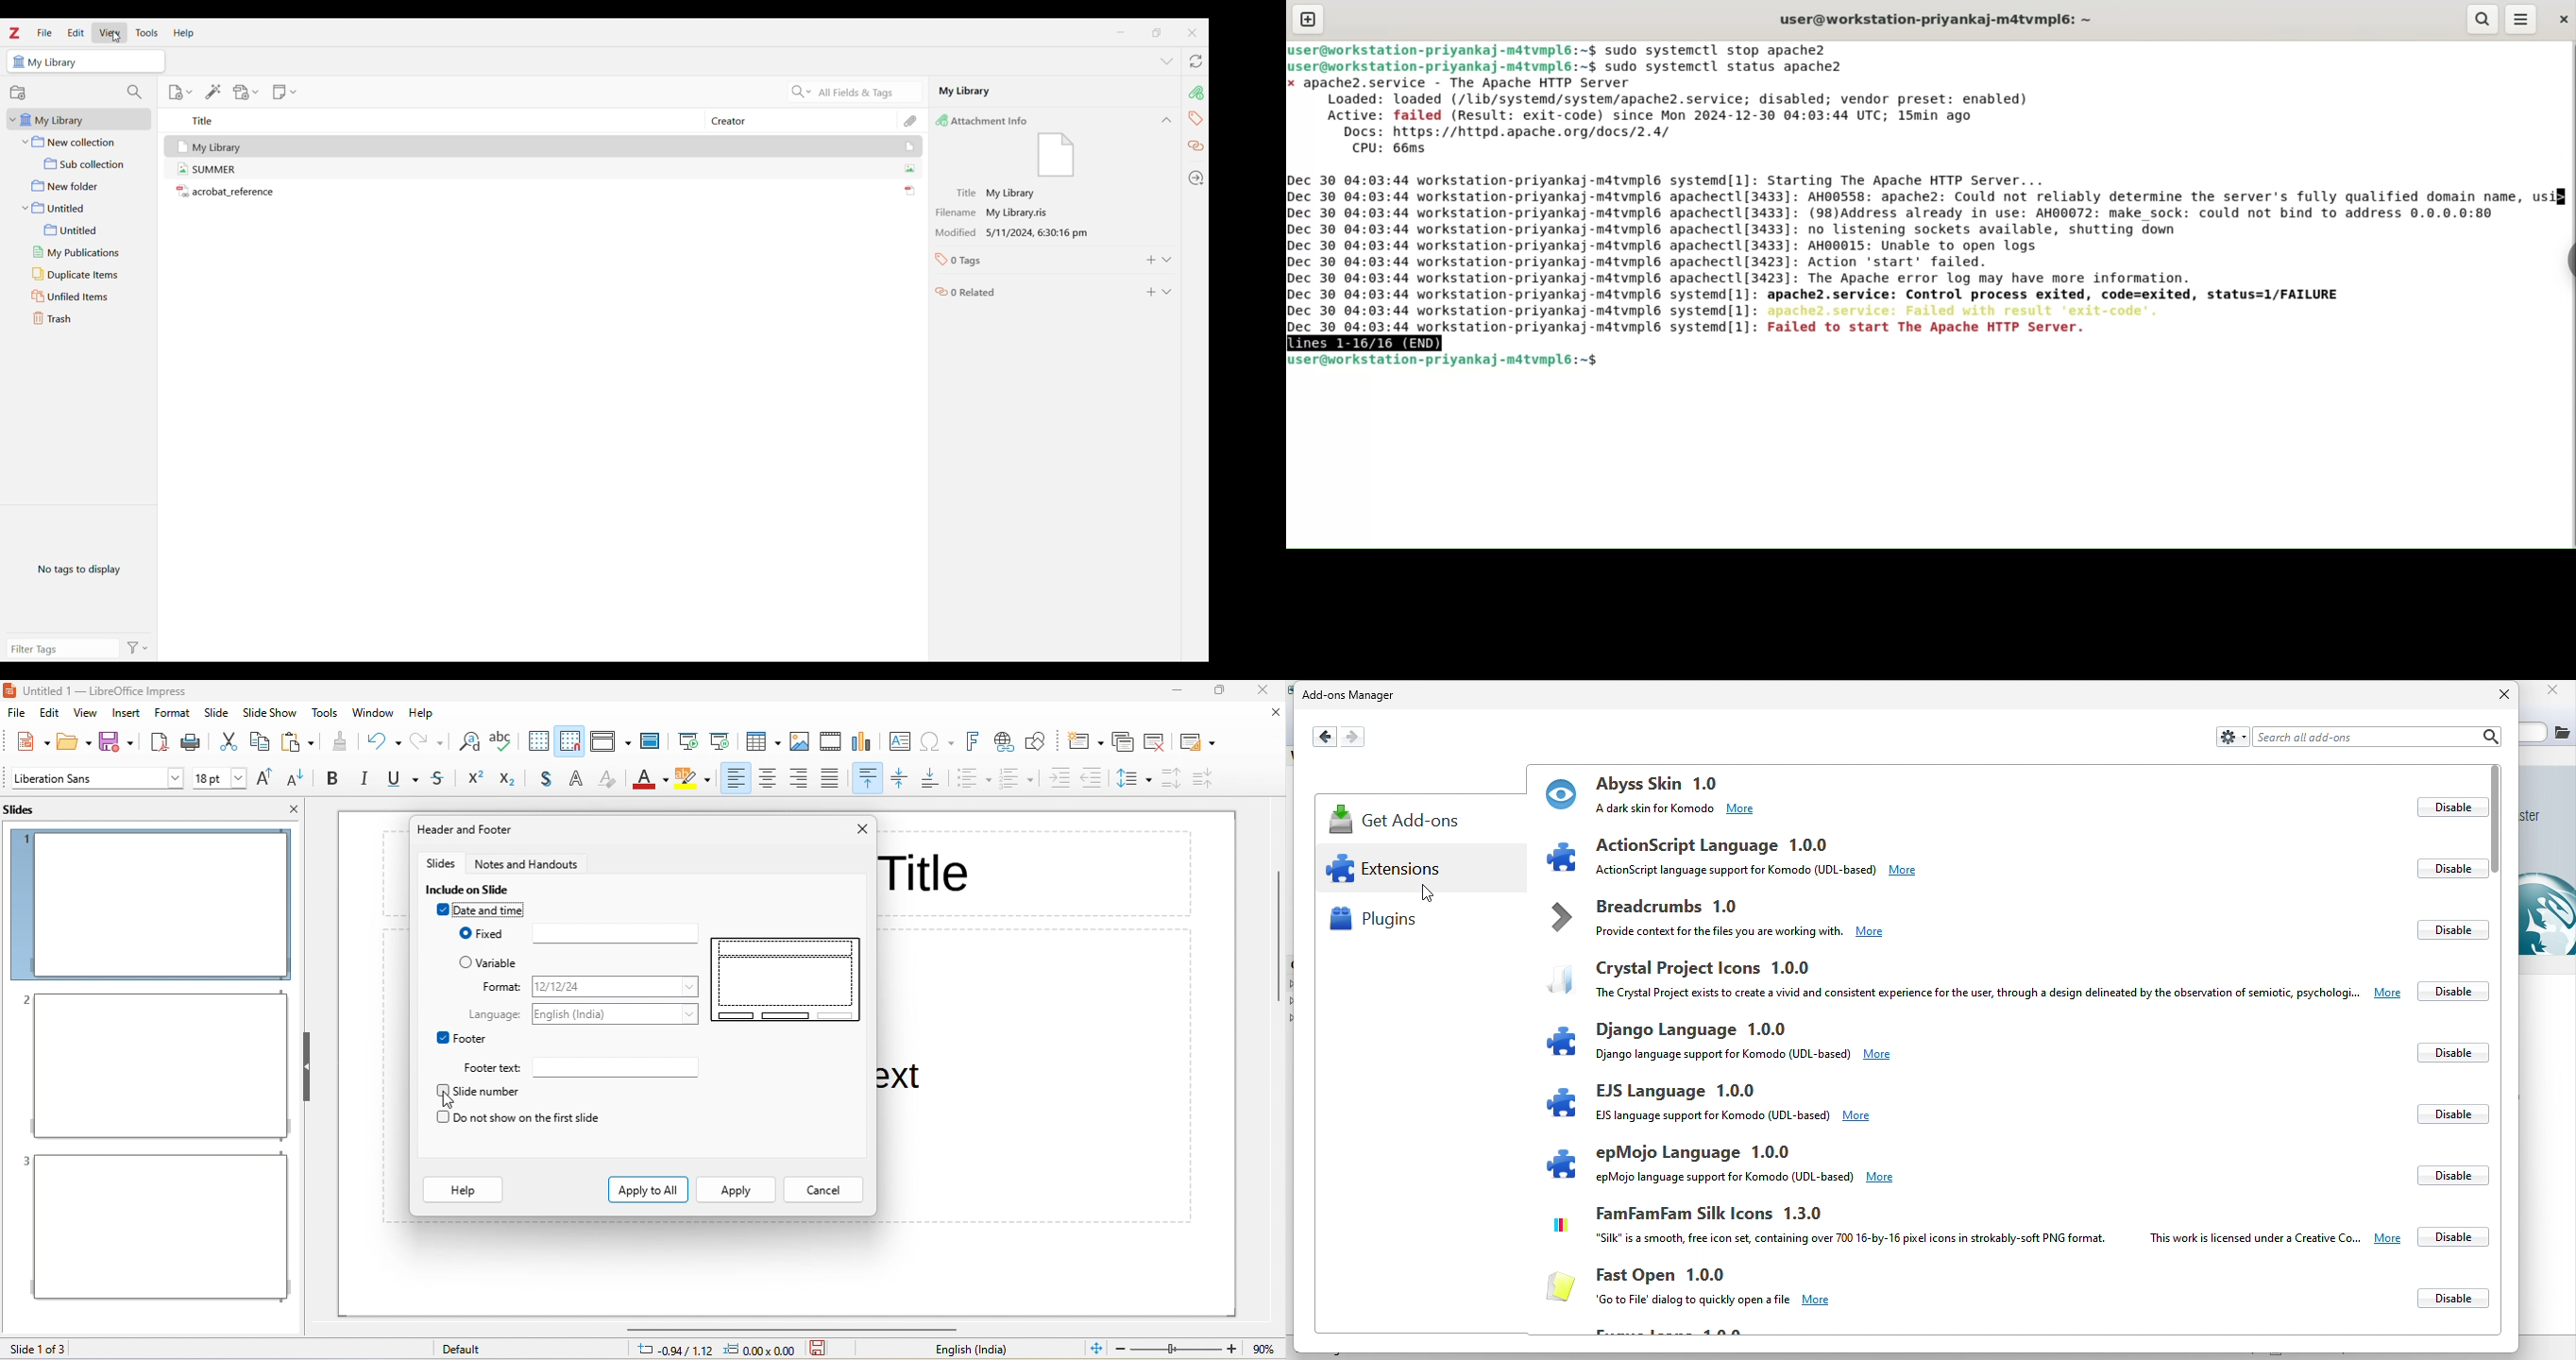  I want to click on Add item/s by identifier, so click(213, 93).